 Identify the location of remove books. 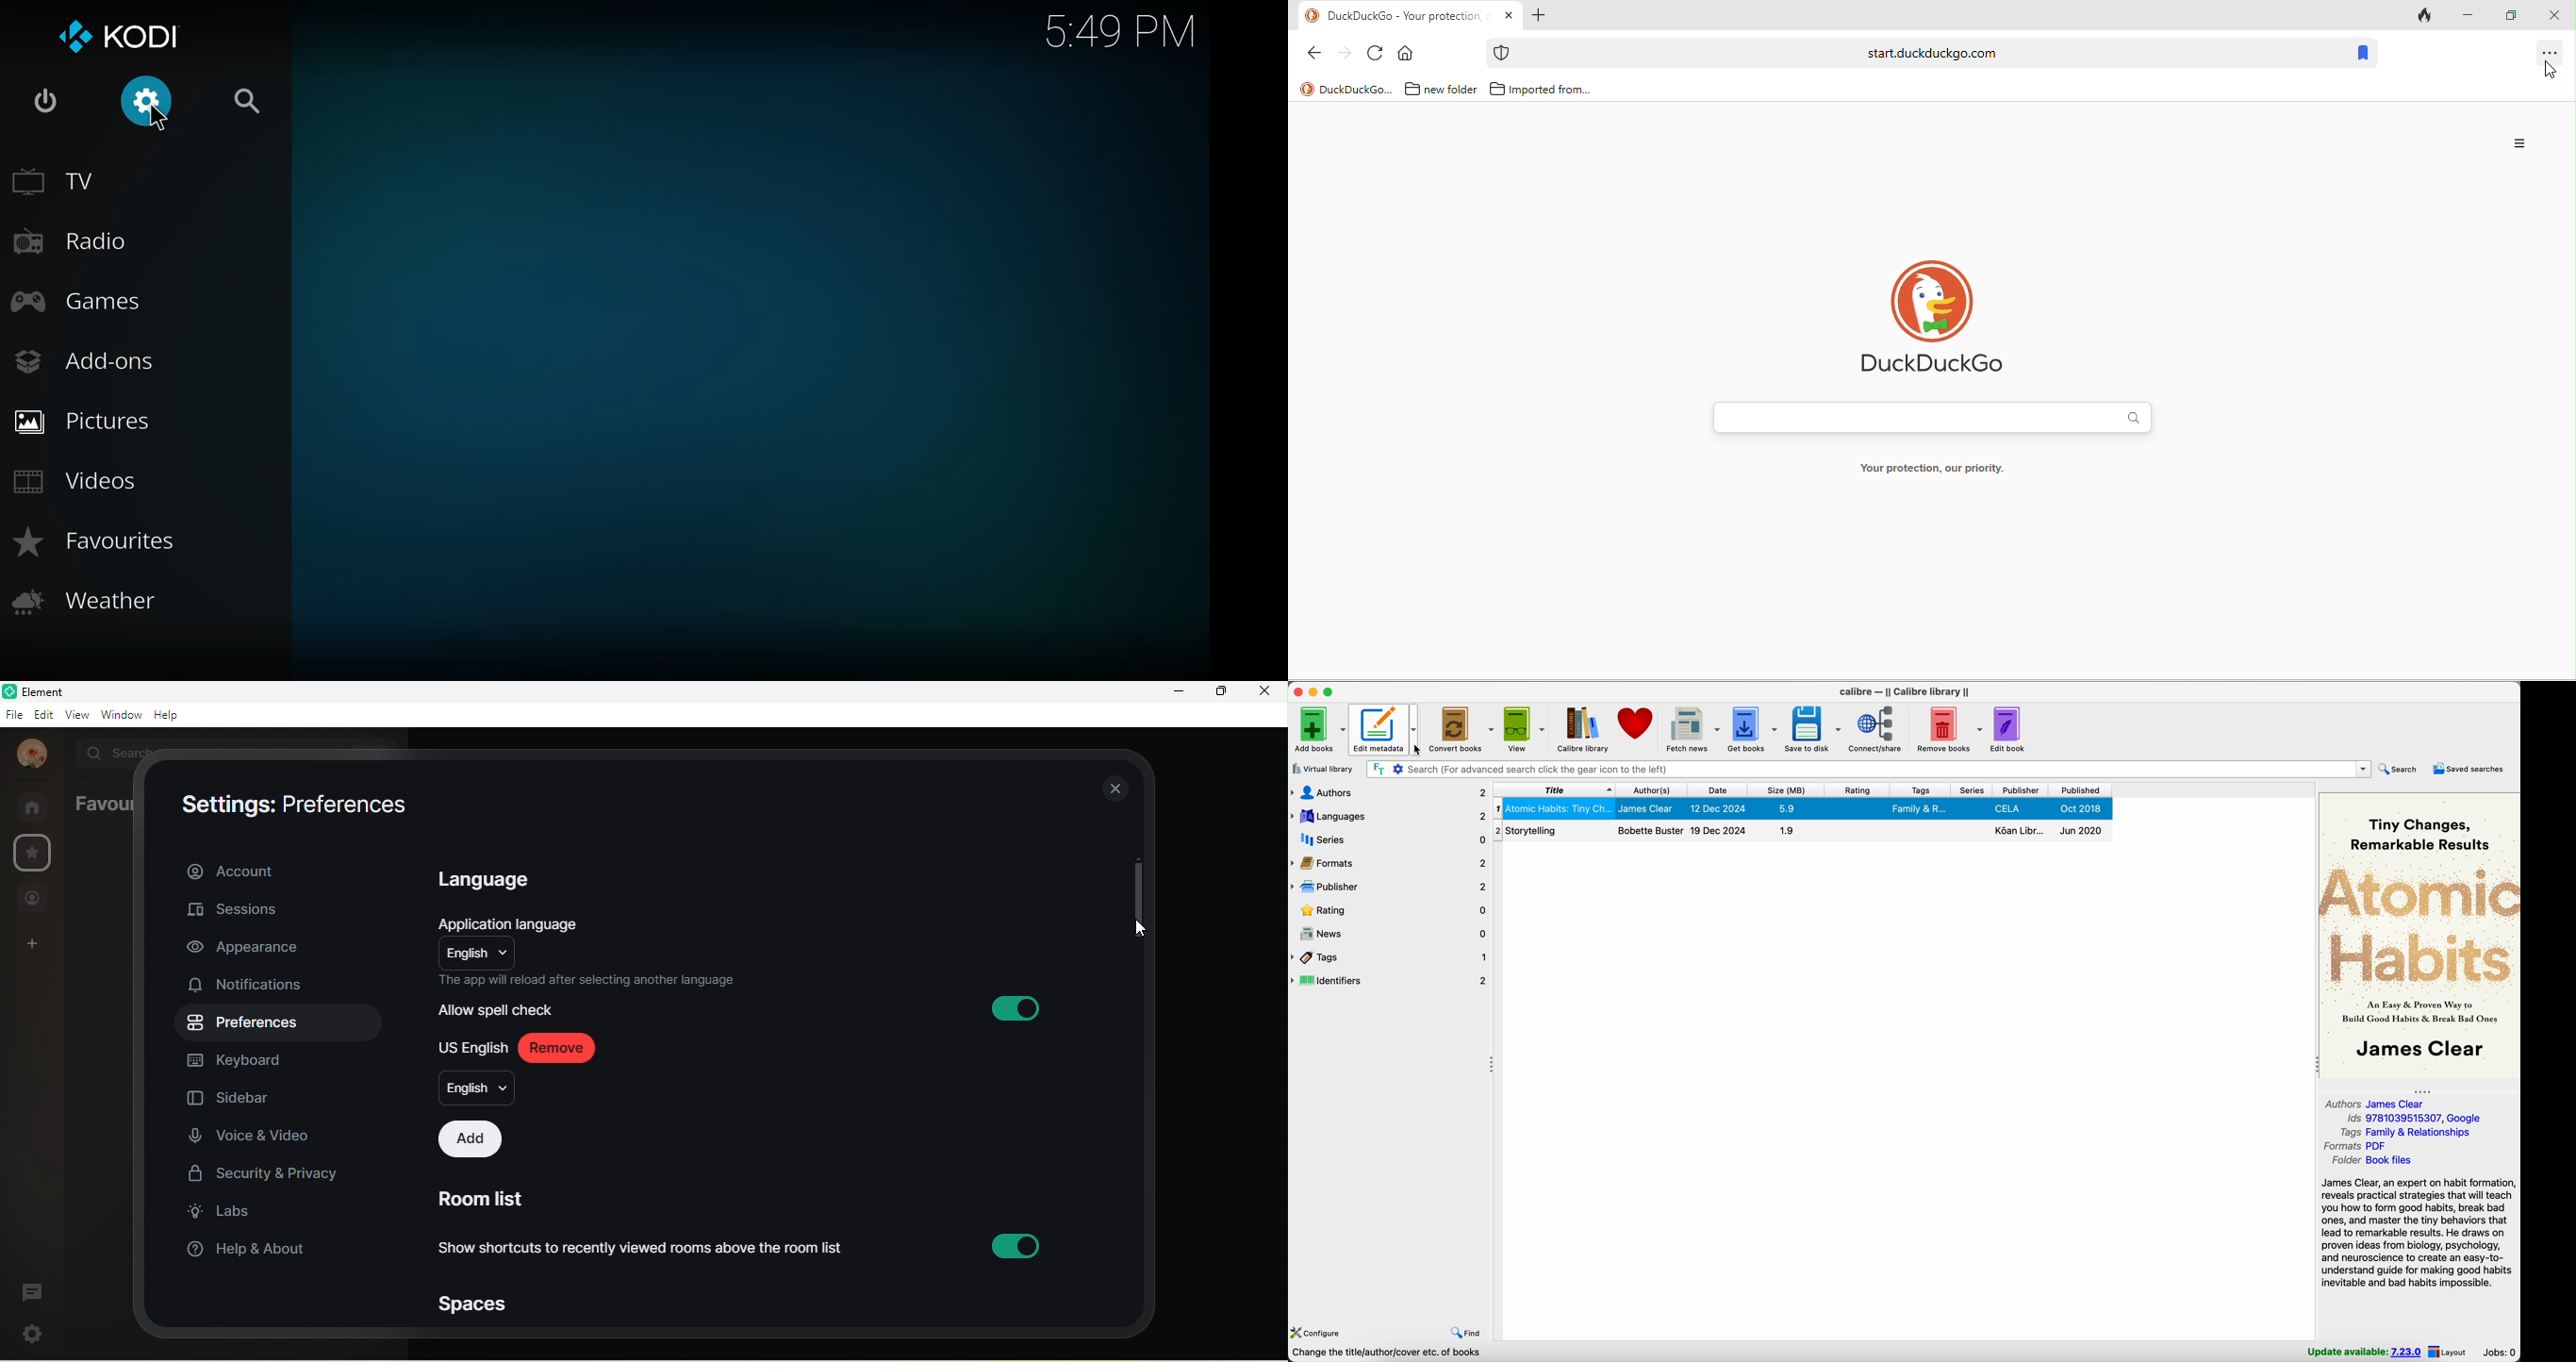
(1949, 729).